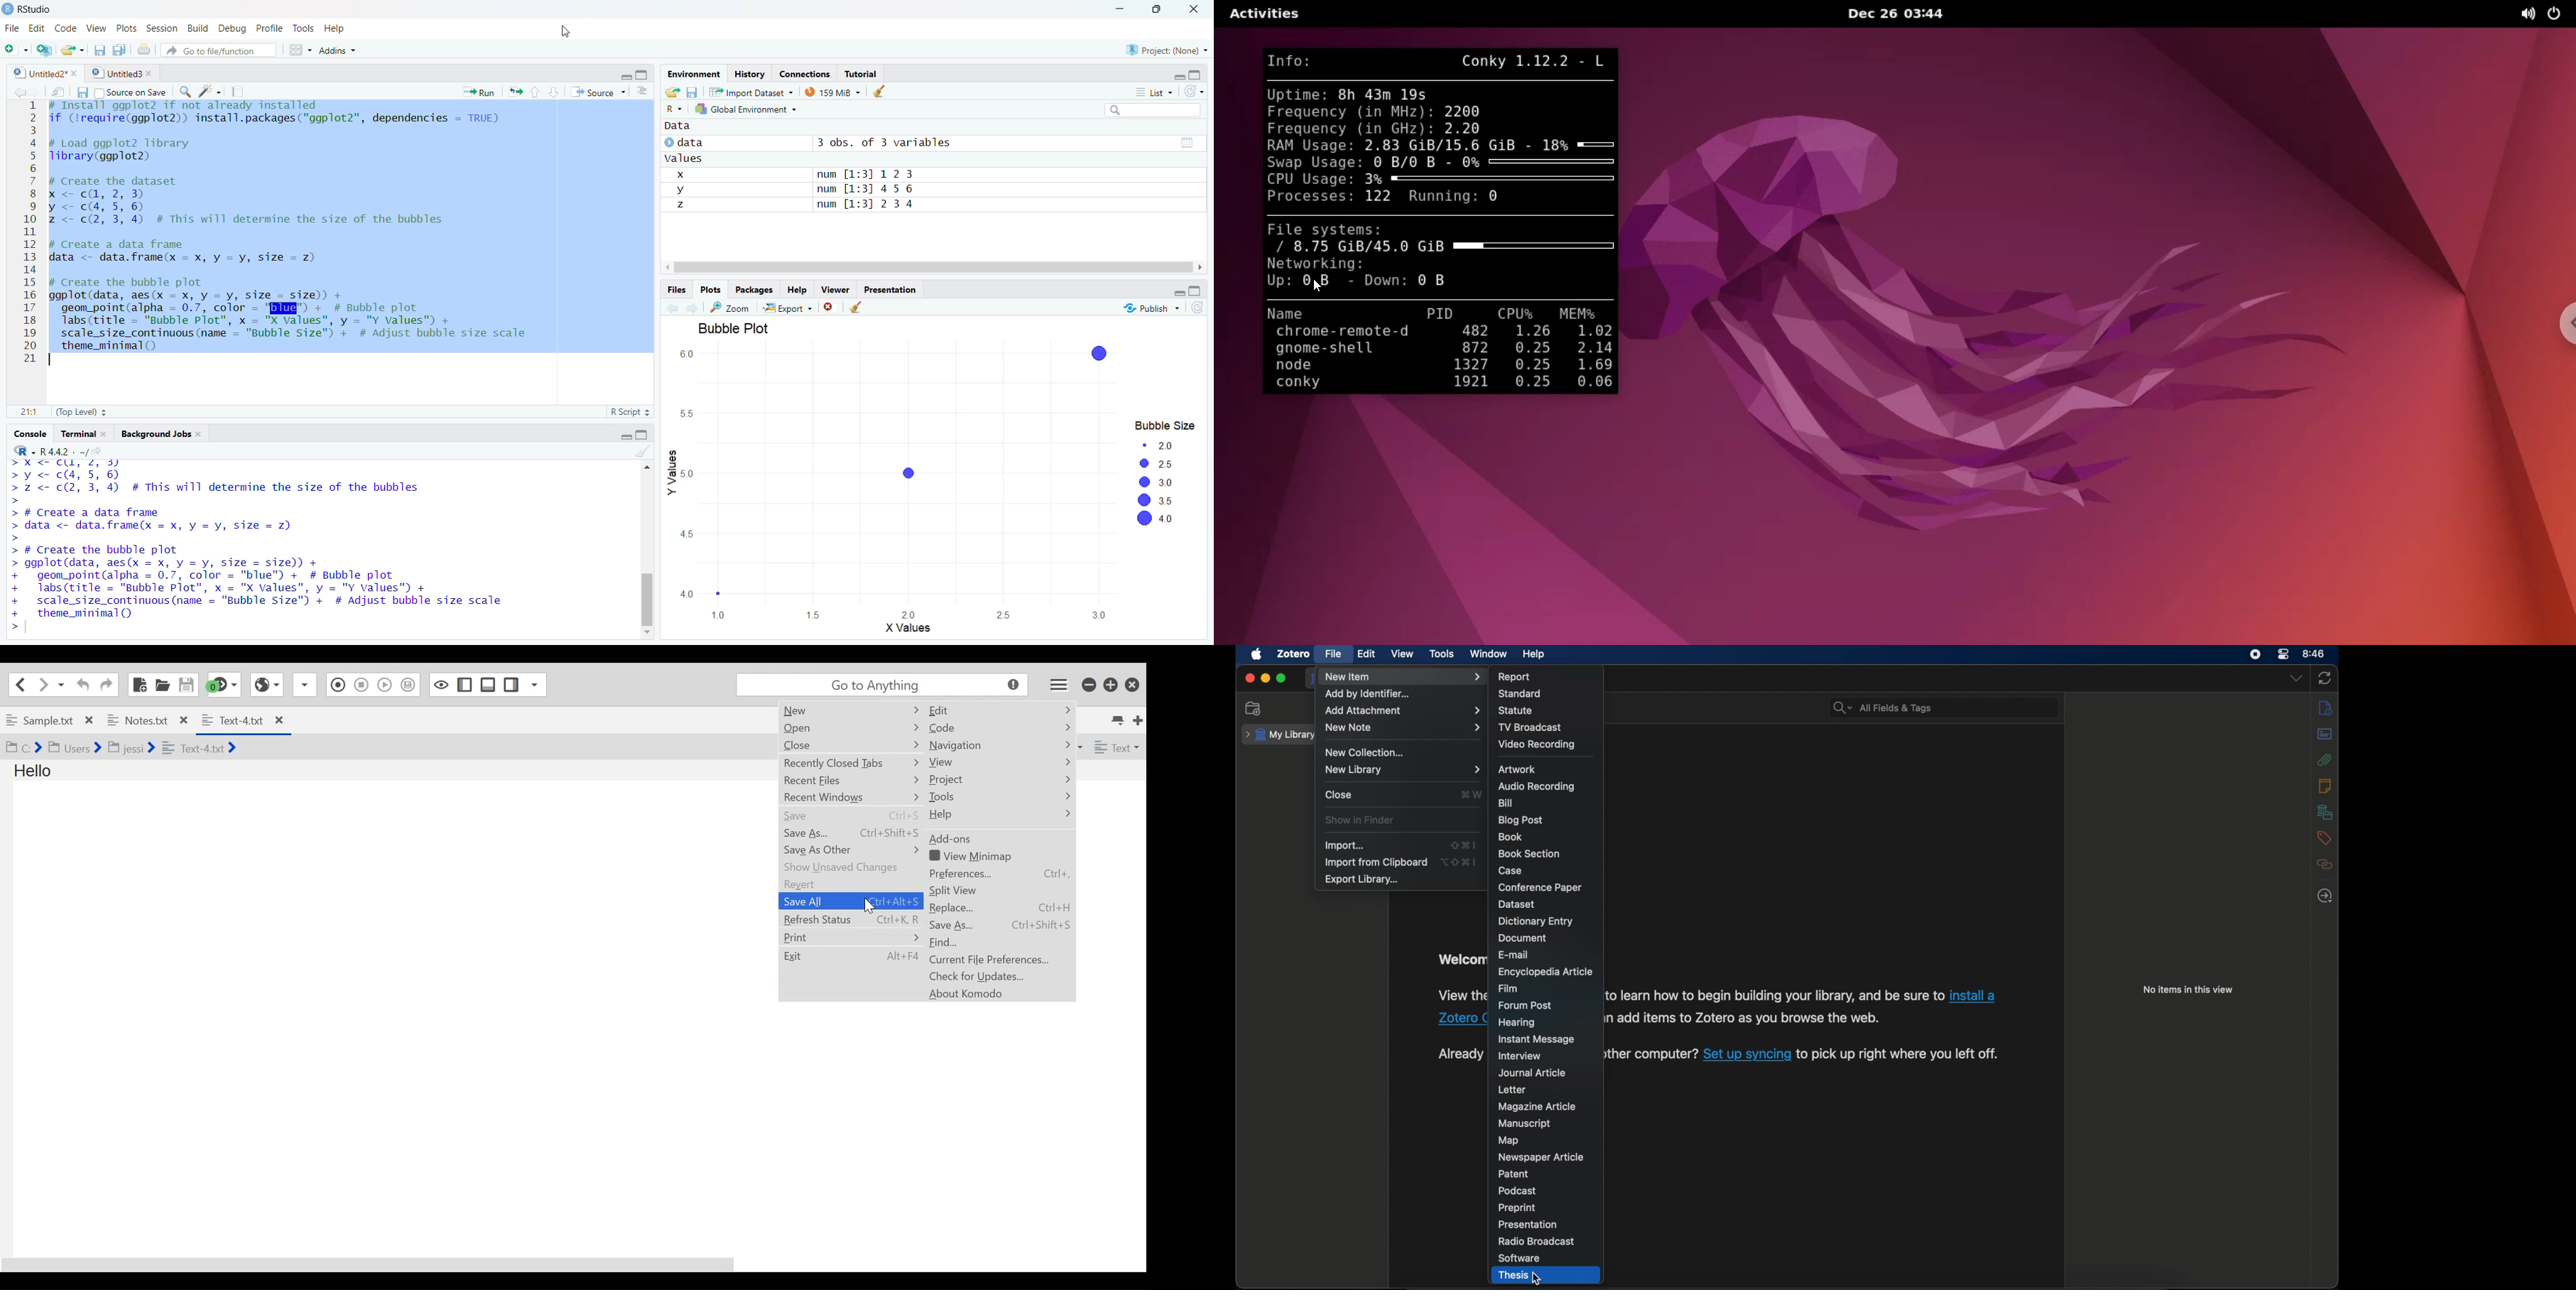  Describe the element at coordinates (564, 34) in the screenshot. I see `cursor` at that location.